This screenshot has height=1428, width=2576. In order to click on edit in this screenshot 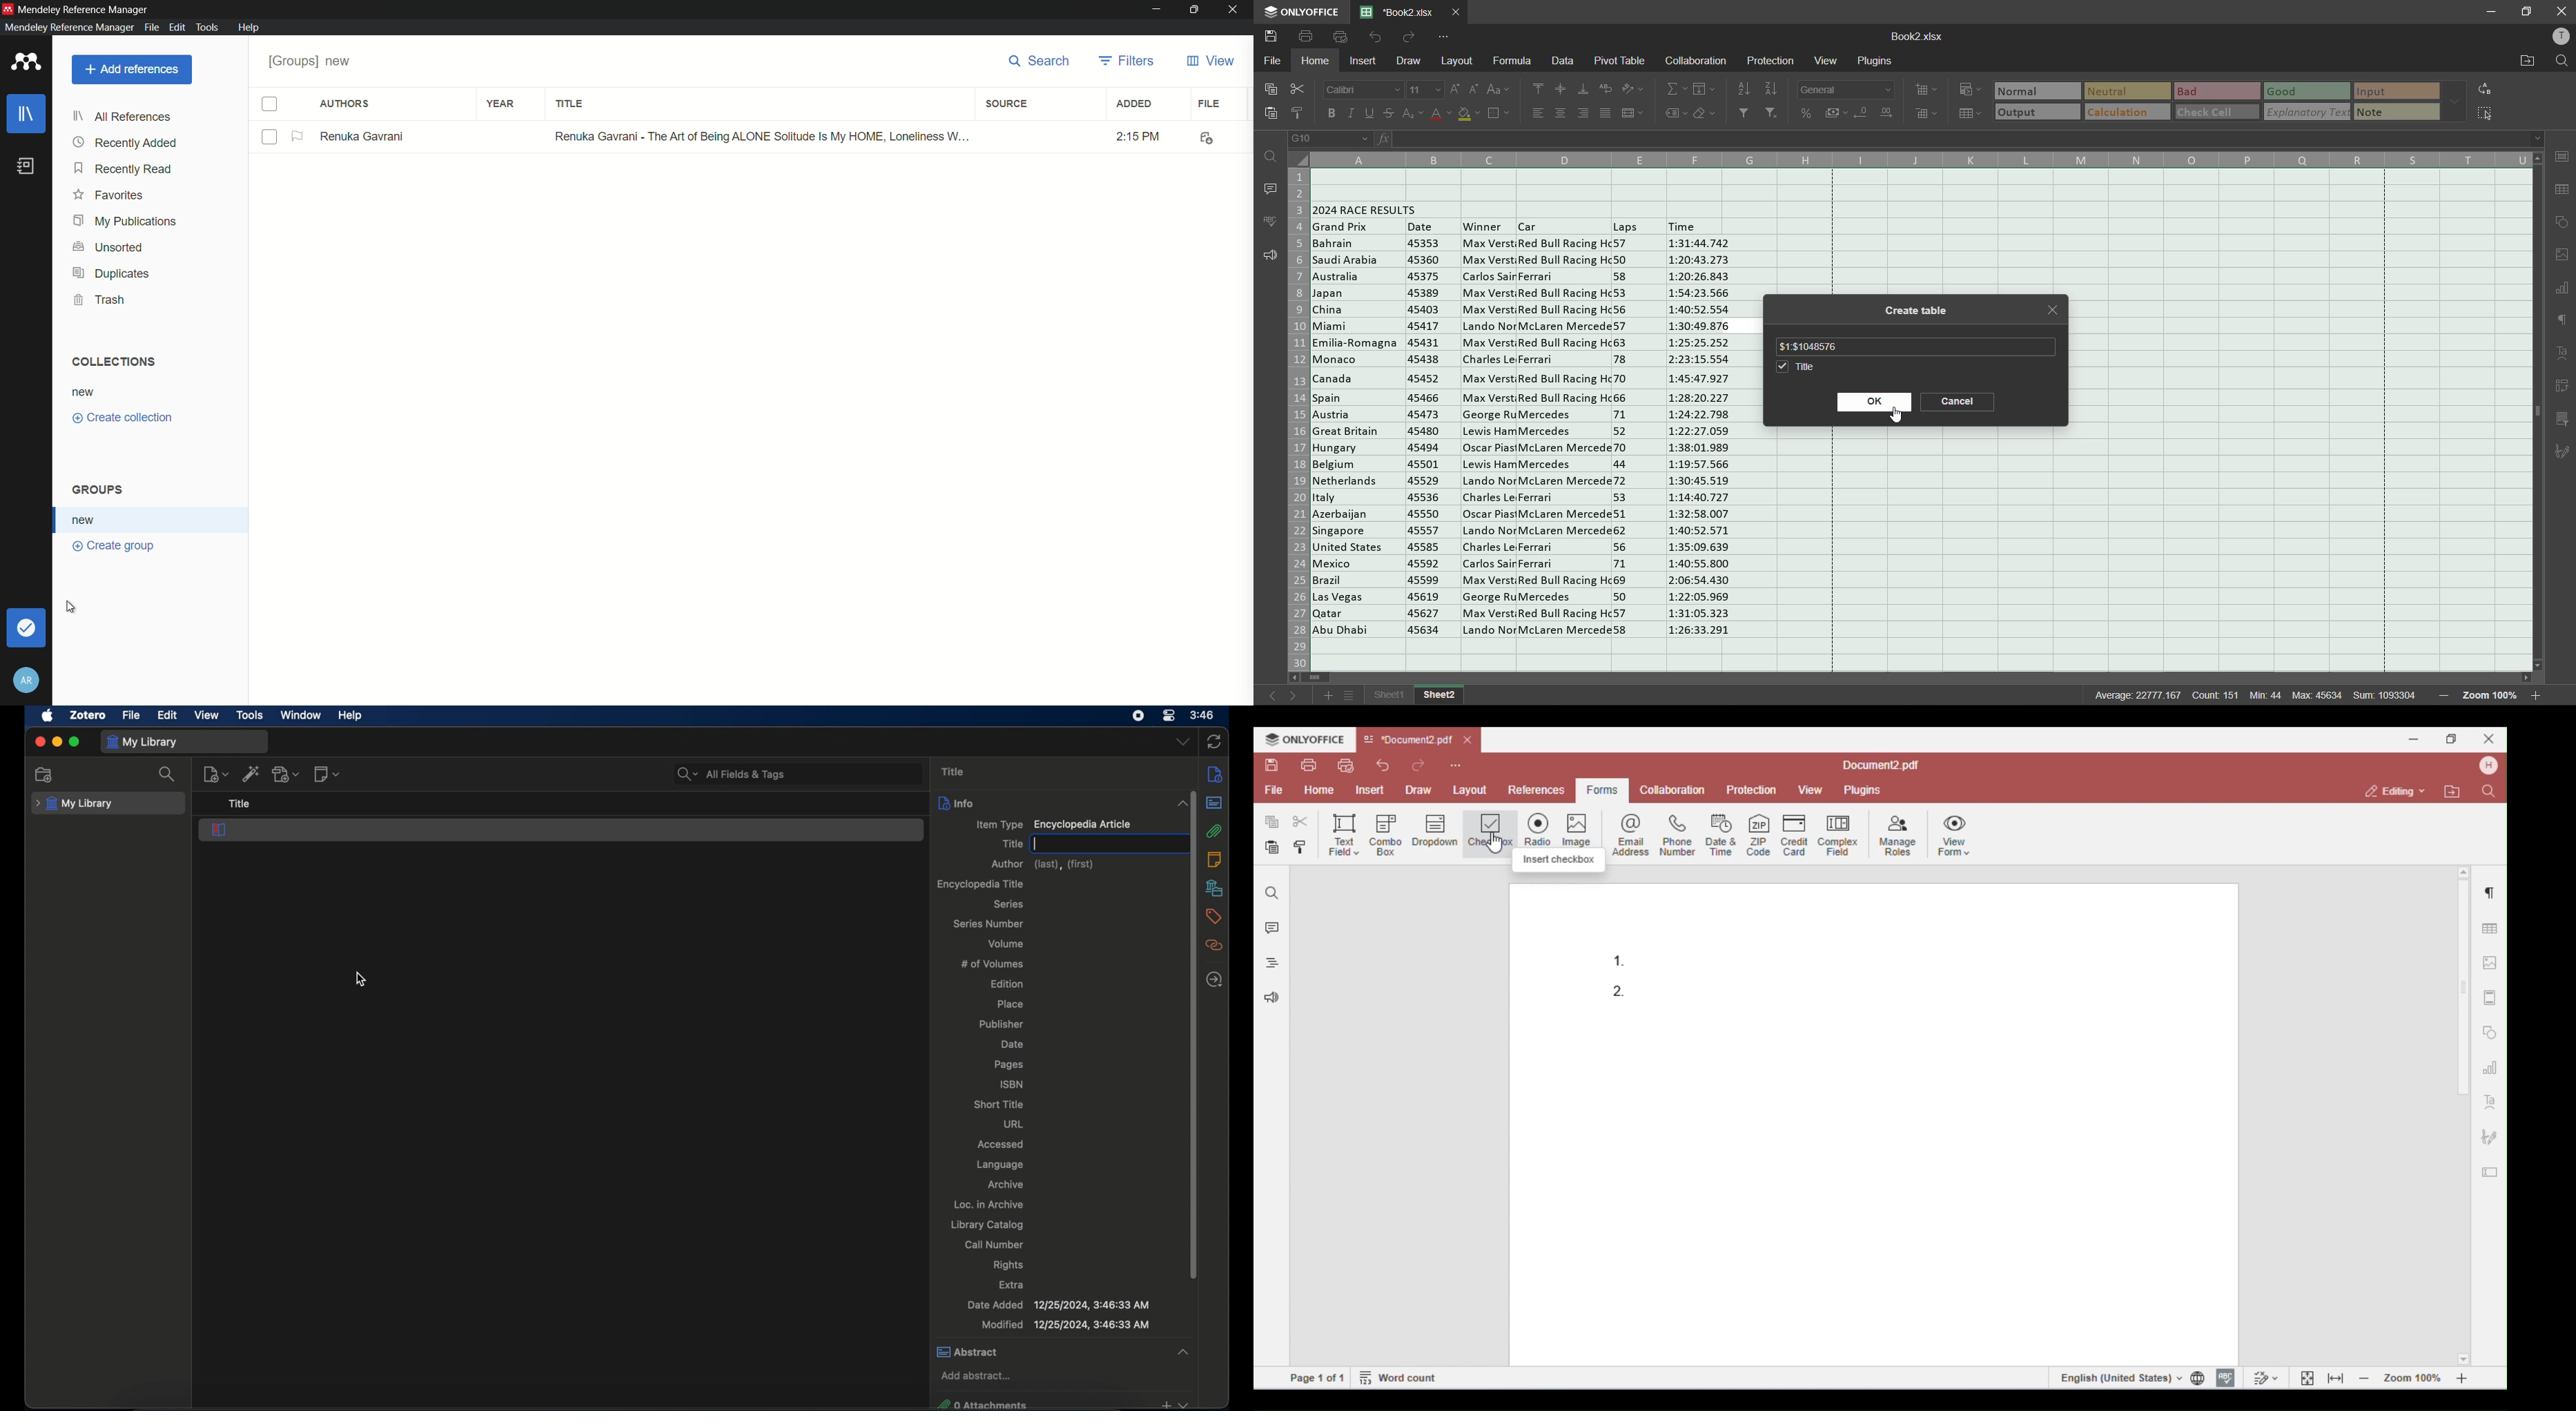, I will do `click(167, 716)`.